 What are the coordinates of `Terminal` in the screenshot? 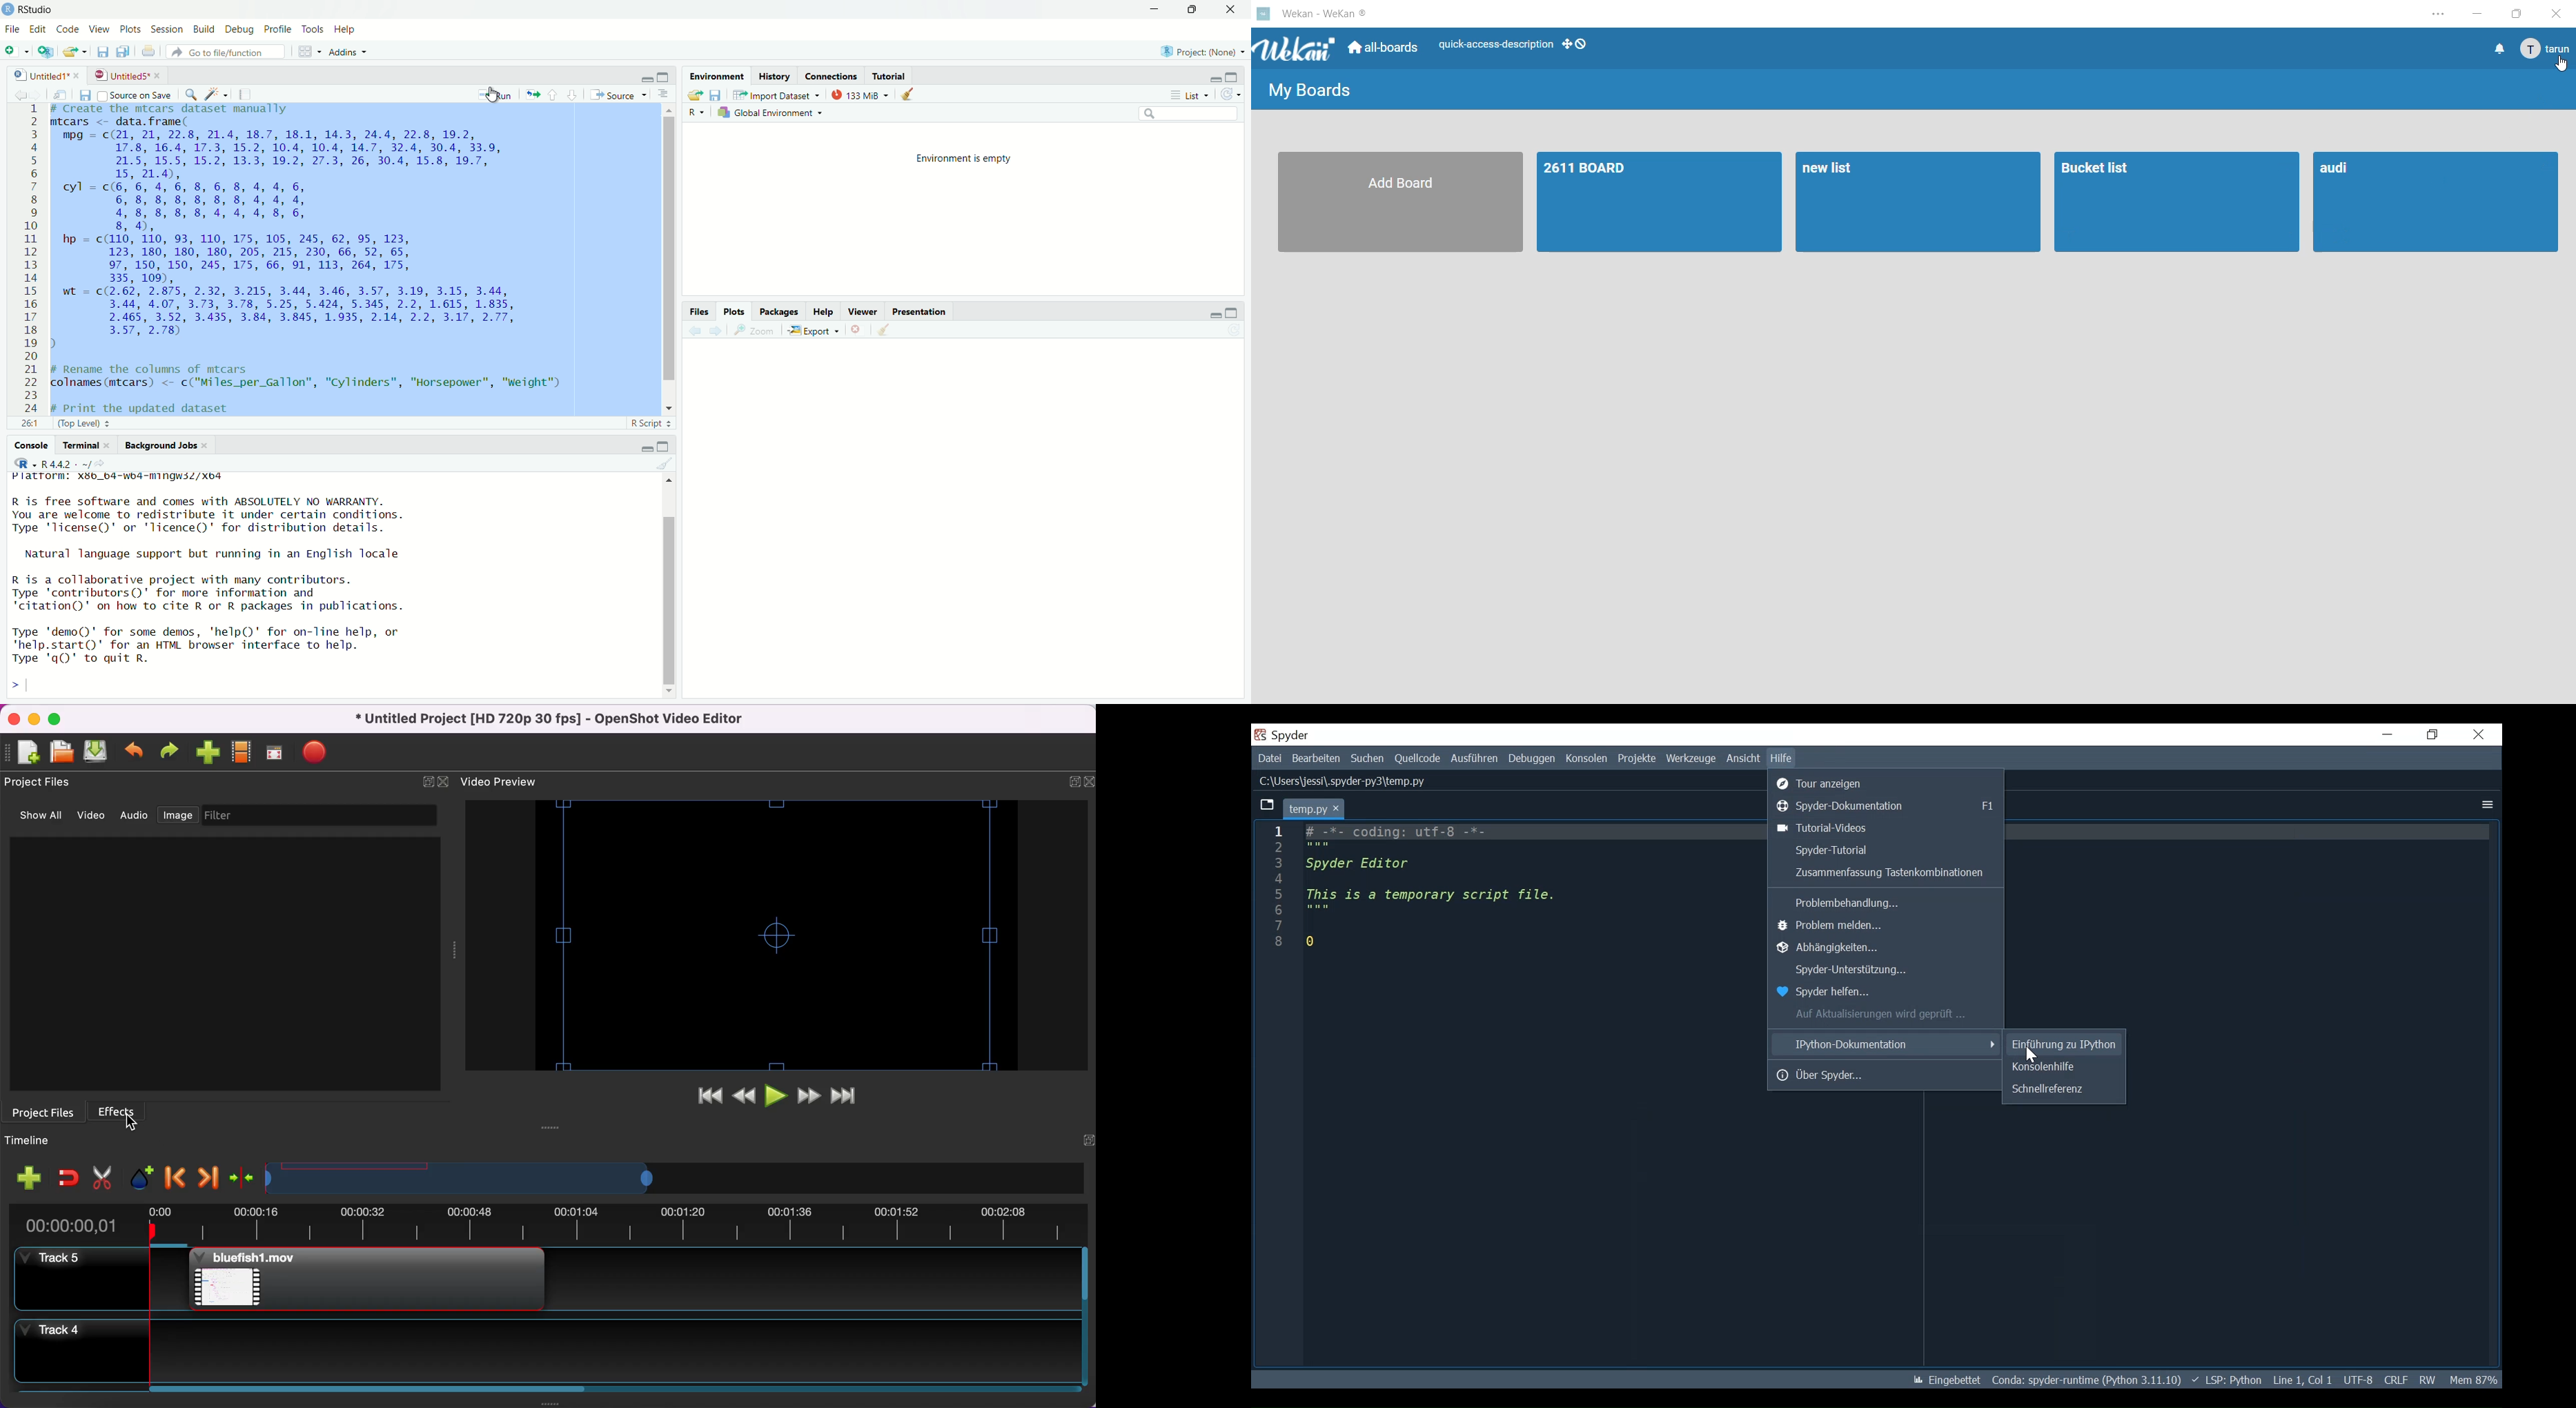 It's located at (81, 445).